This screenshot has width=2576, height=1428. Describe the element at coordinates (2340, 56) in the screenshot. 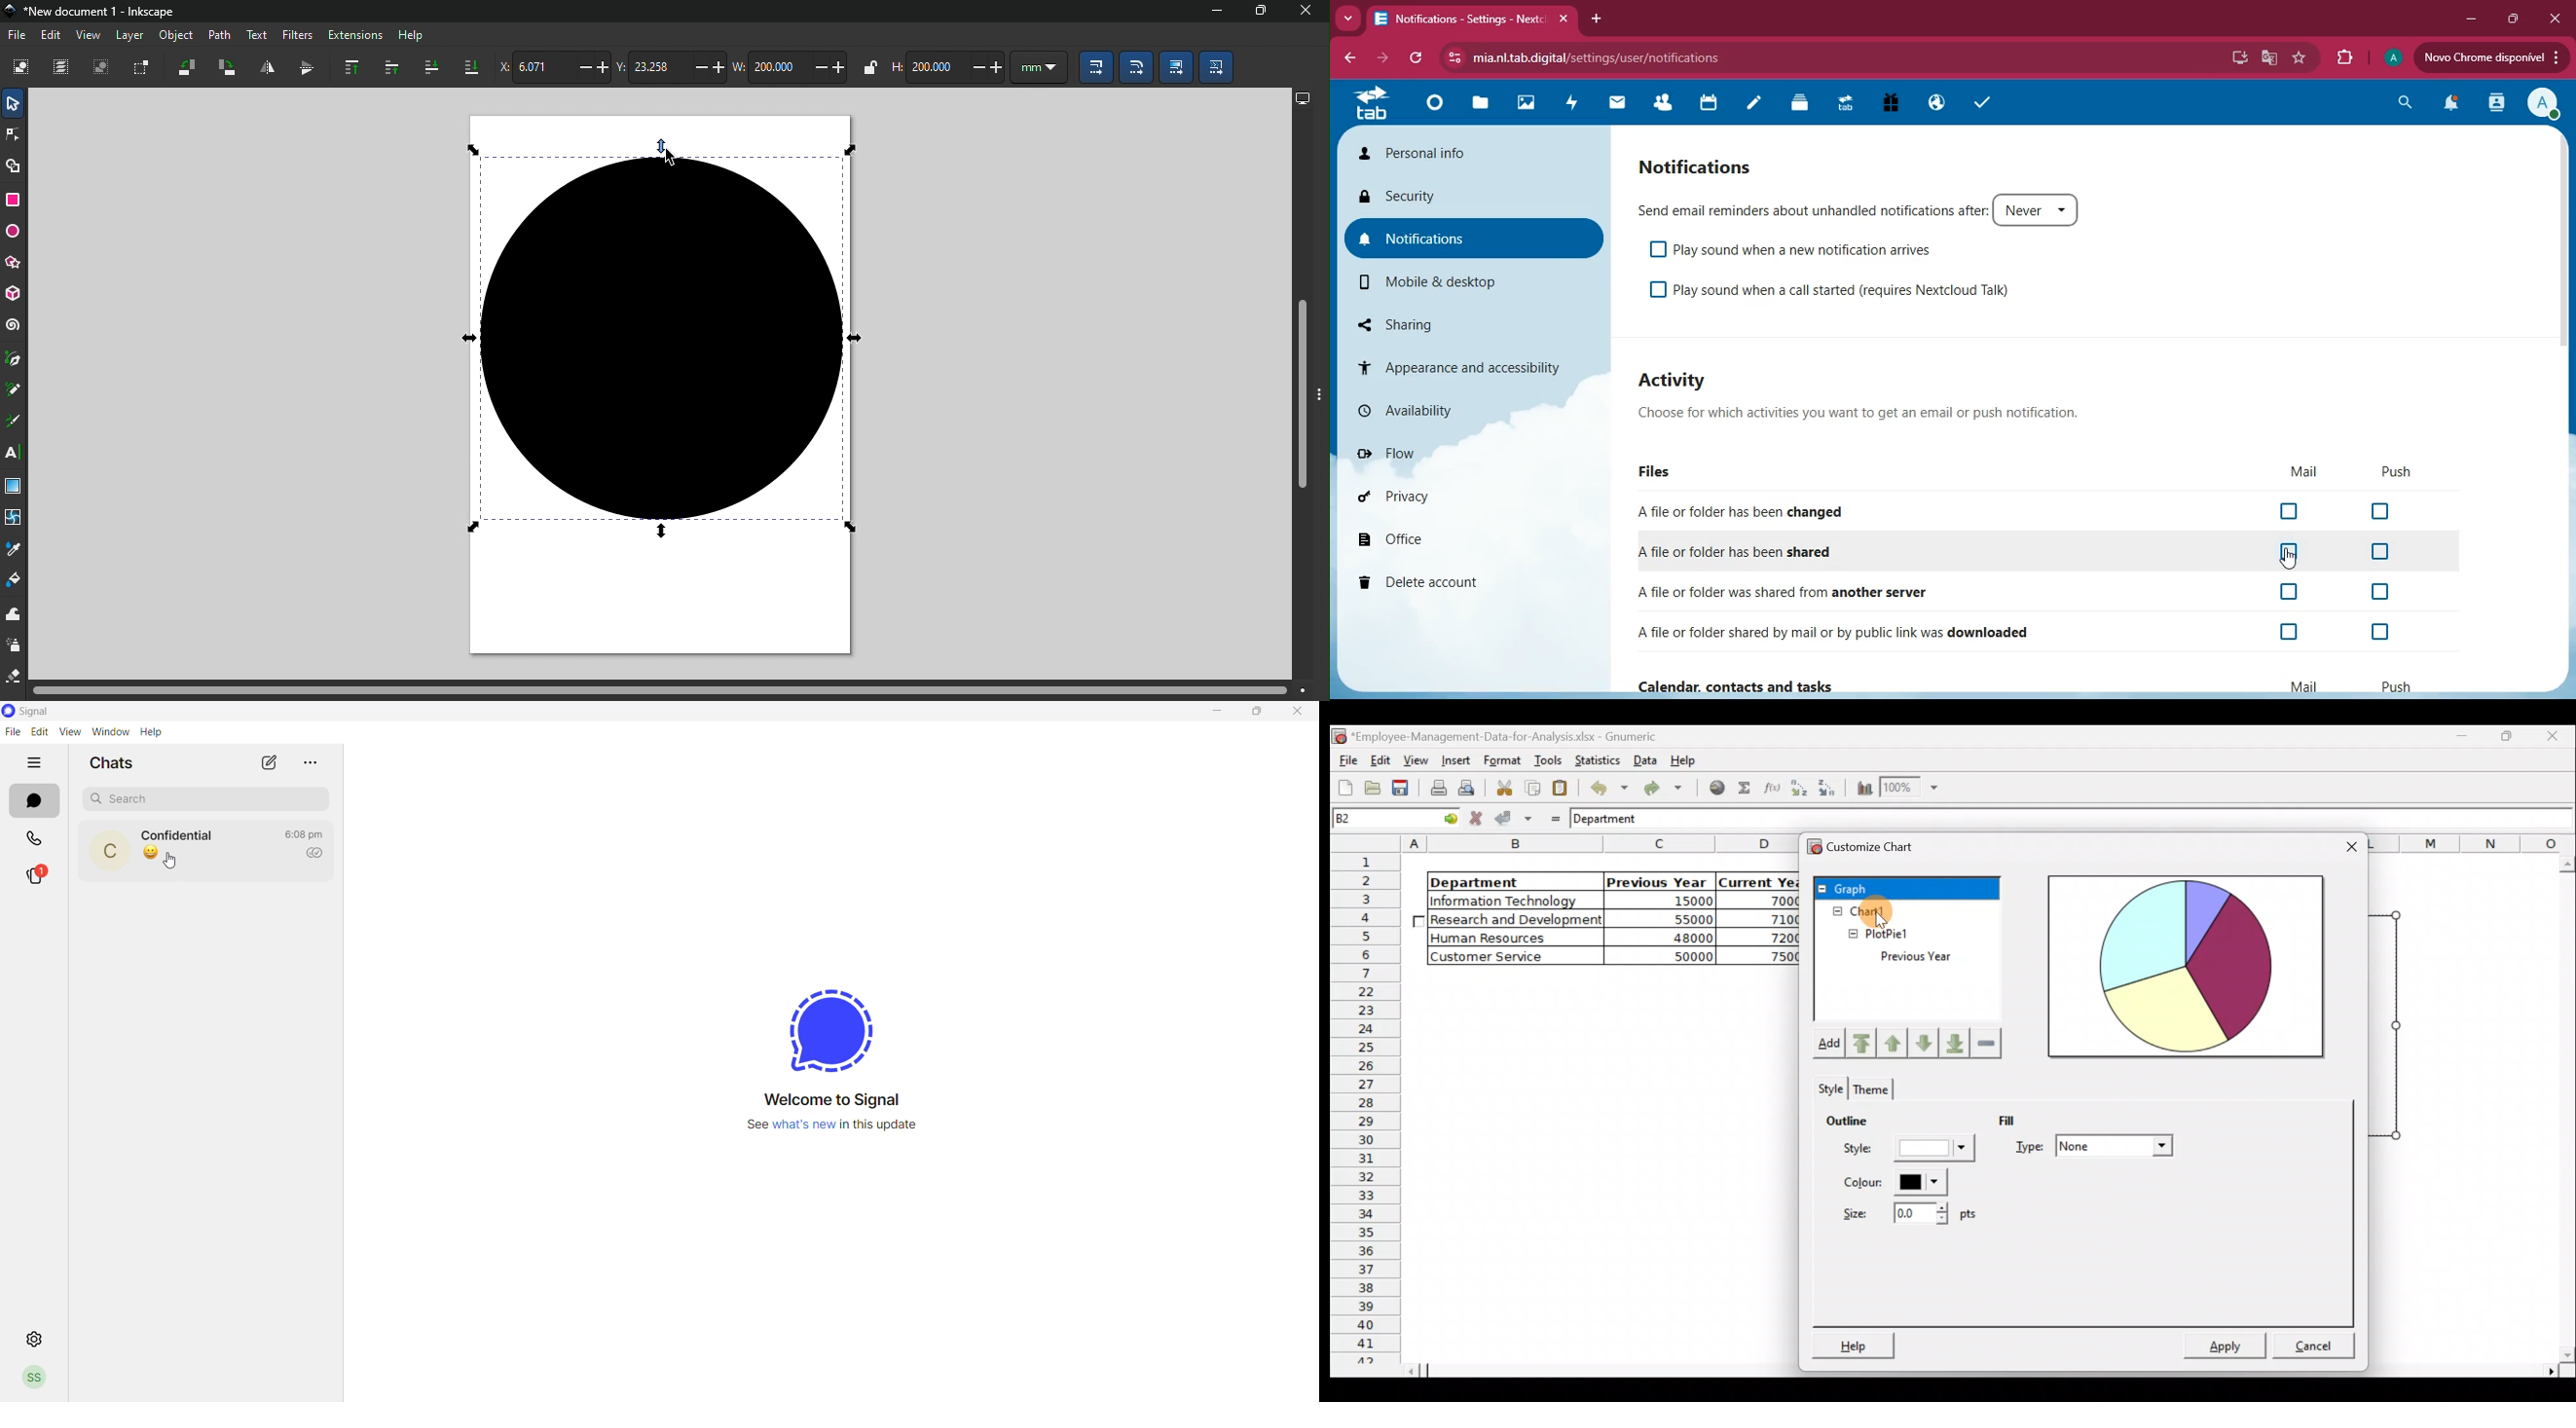

I see `extensions` at that location.